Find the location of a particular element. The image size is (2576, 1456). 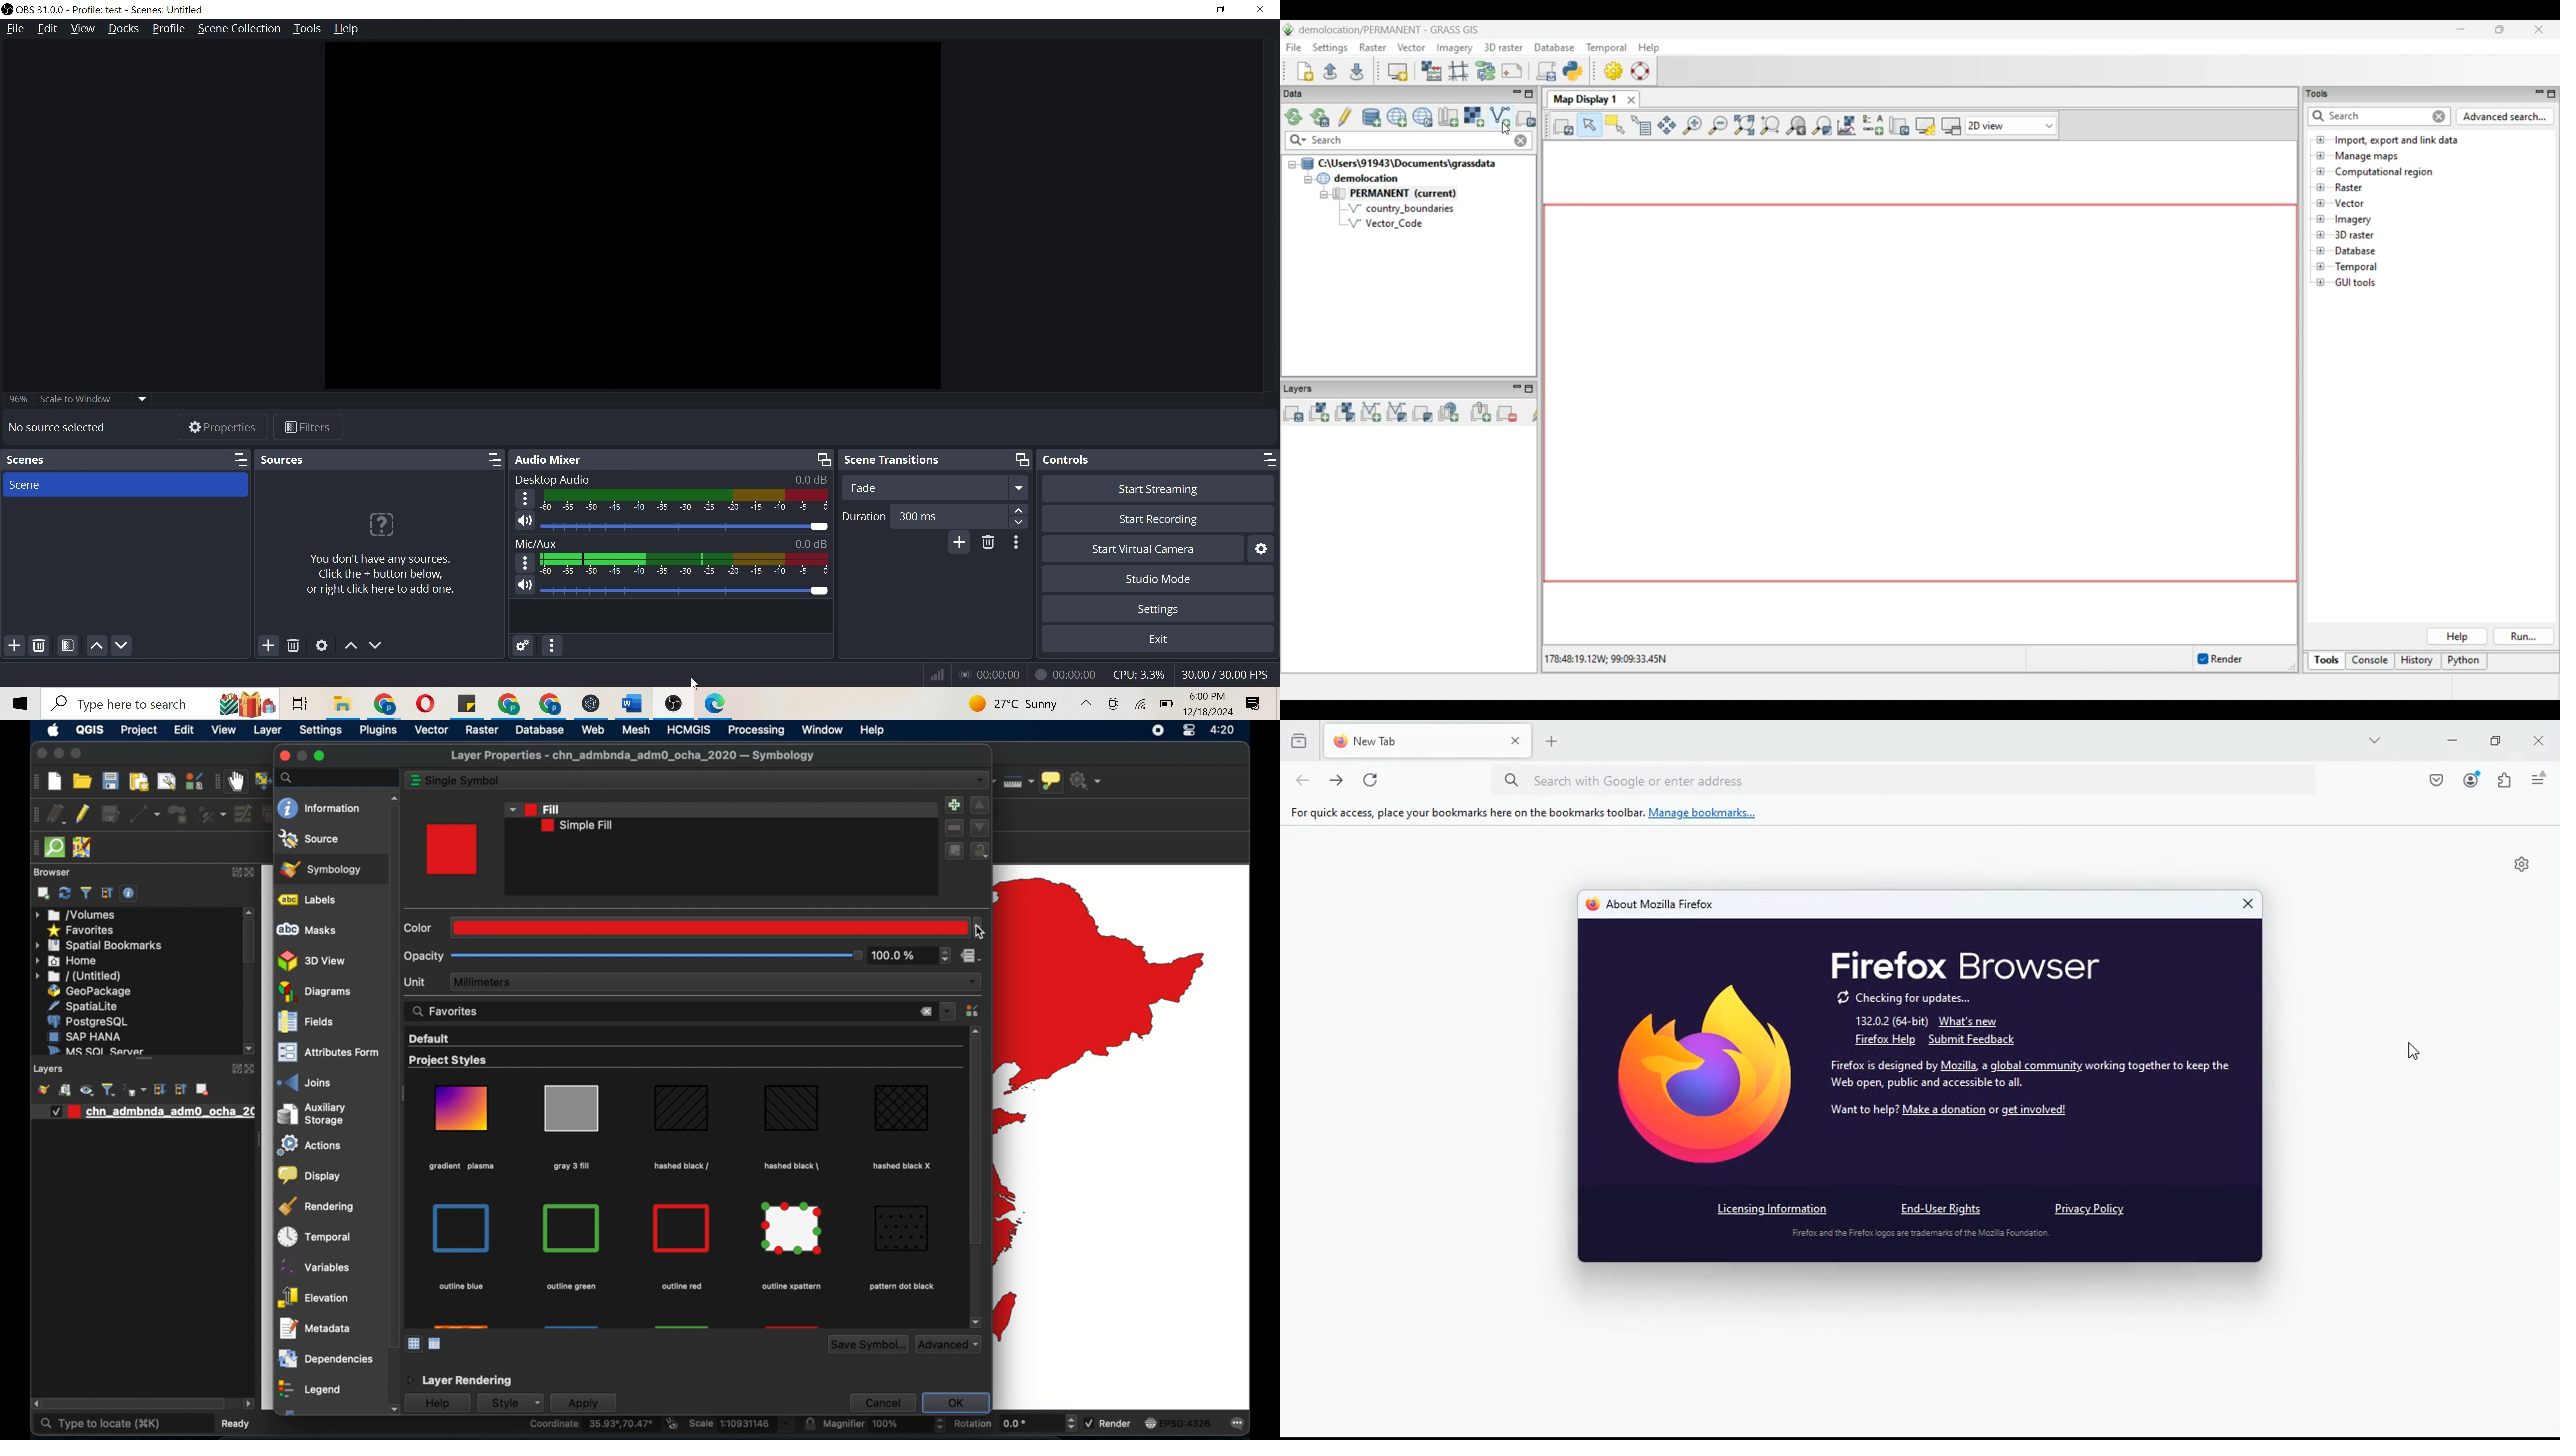

300 ms is located at coordinates (964, 517).